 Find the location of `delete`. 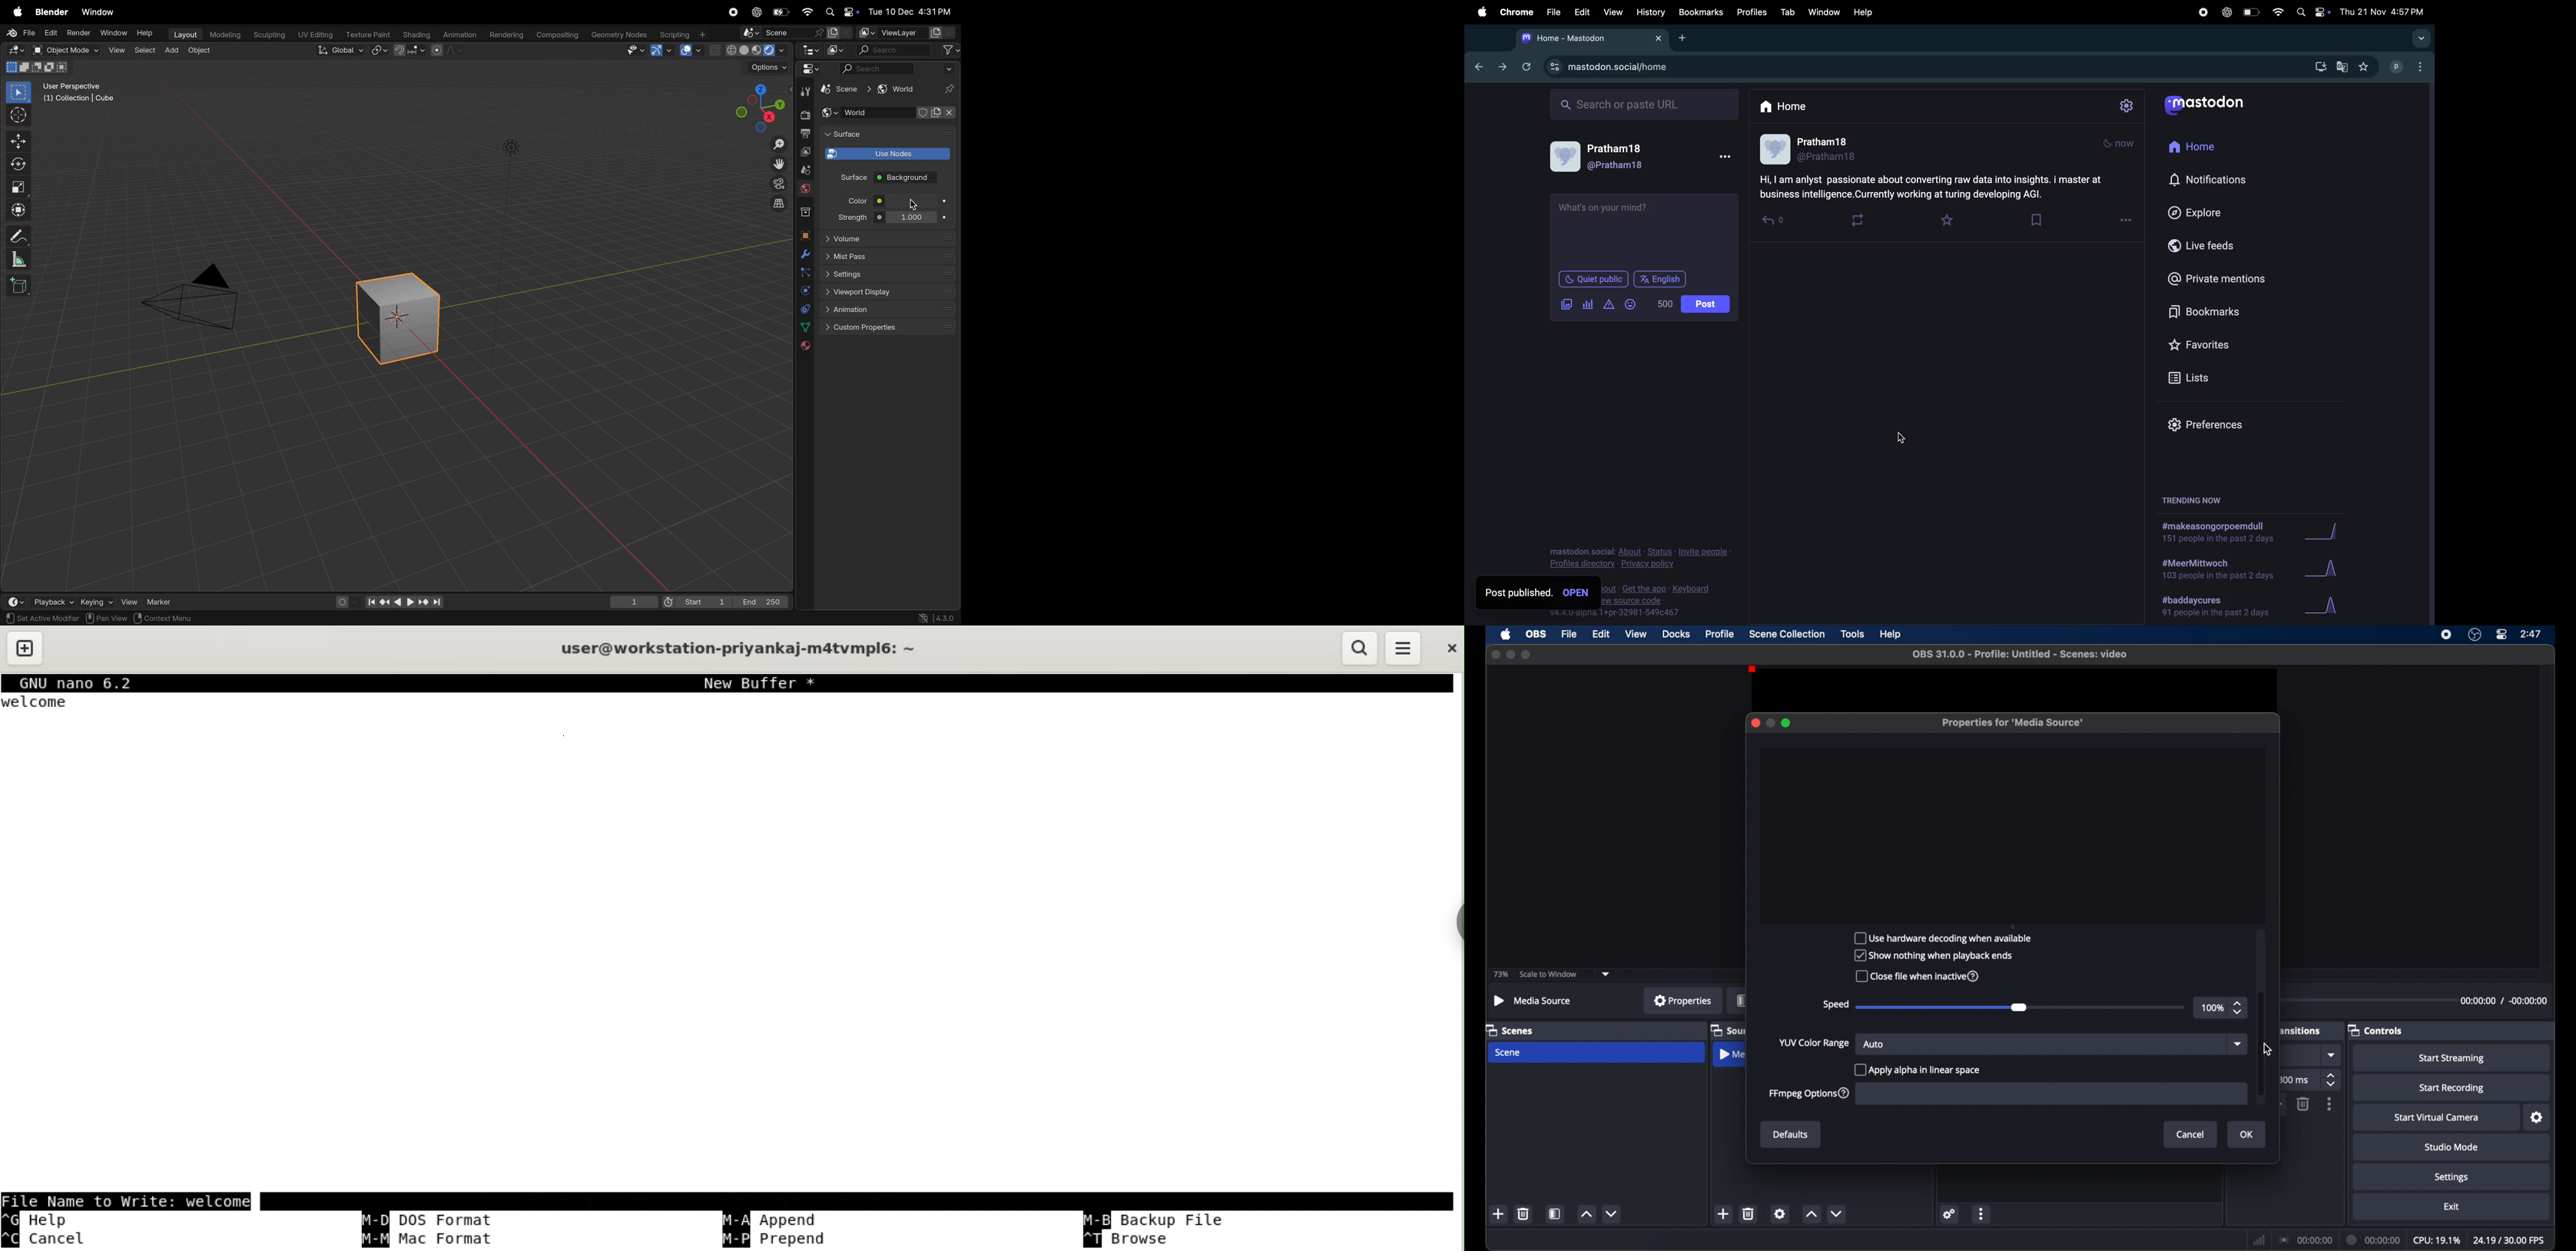

delete is located at coordinates (1749, 1213).